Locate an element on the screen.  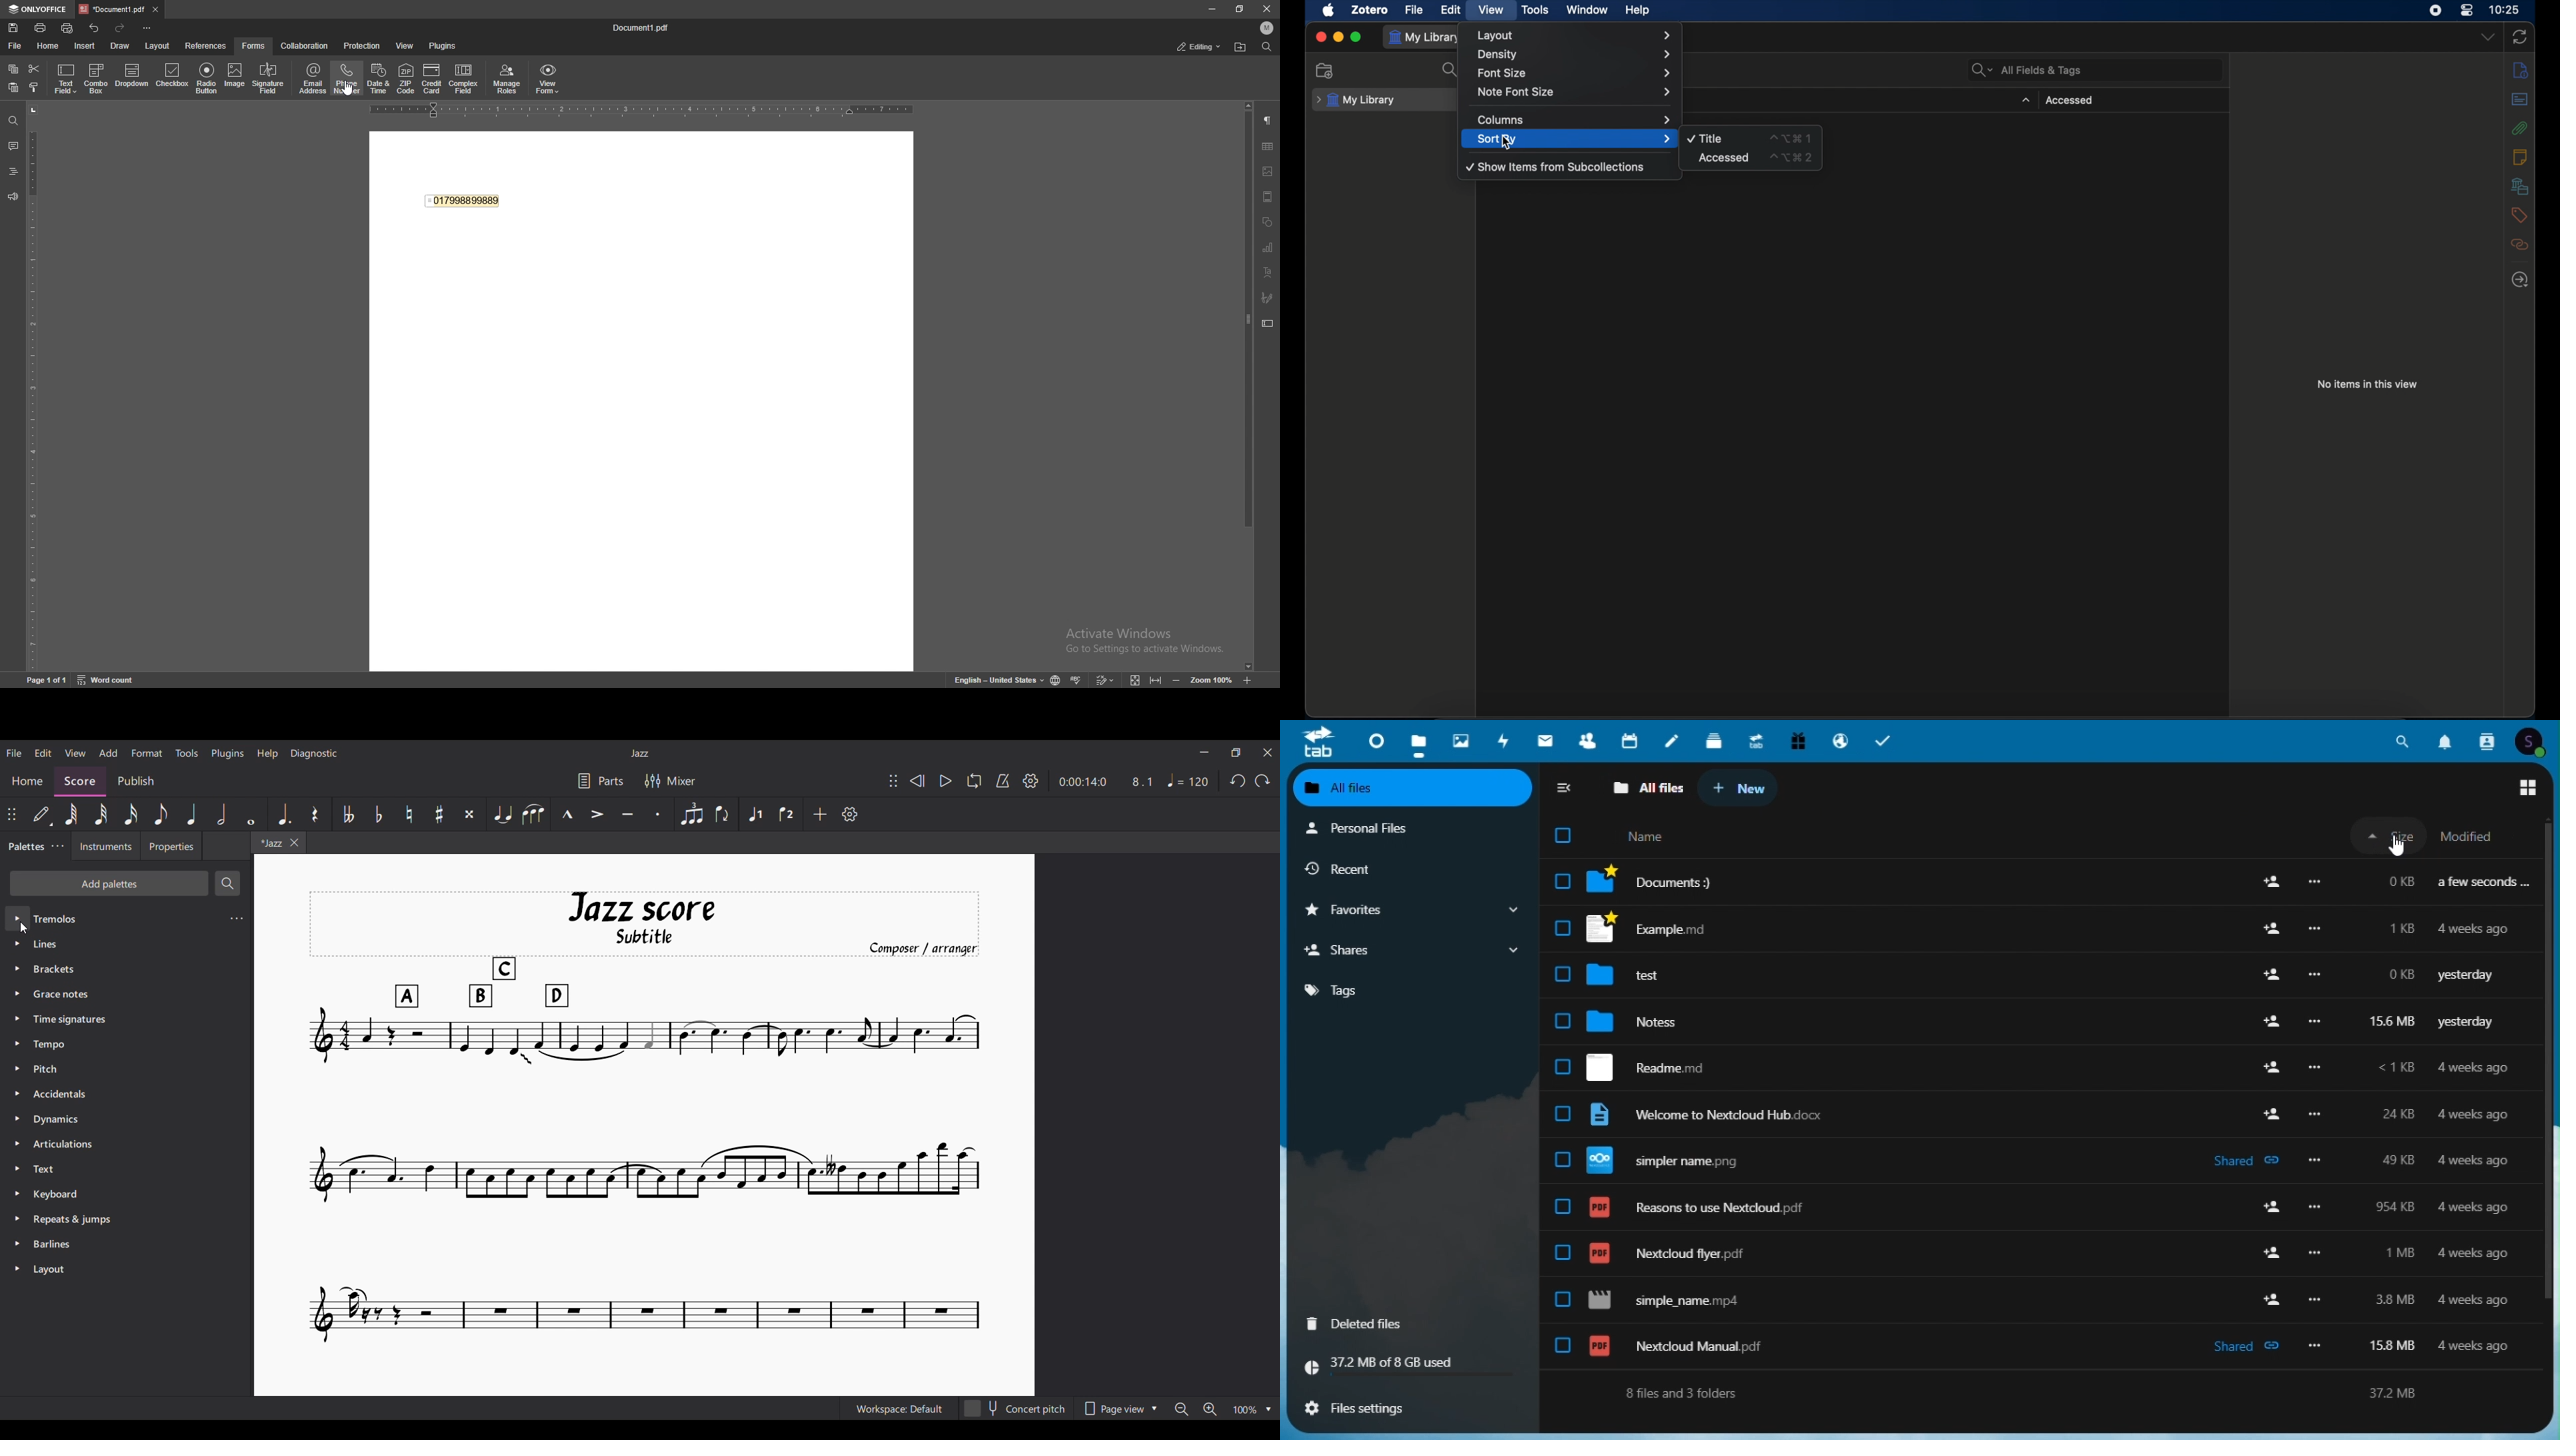
onlyoffice is located at coordinates (39, 9).